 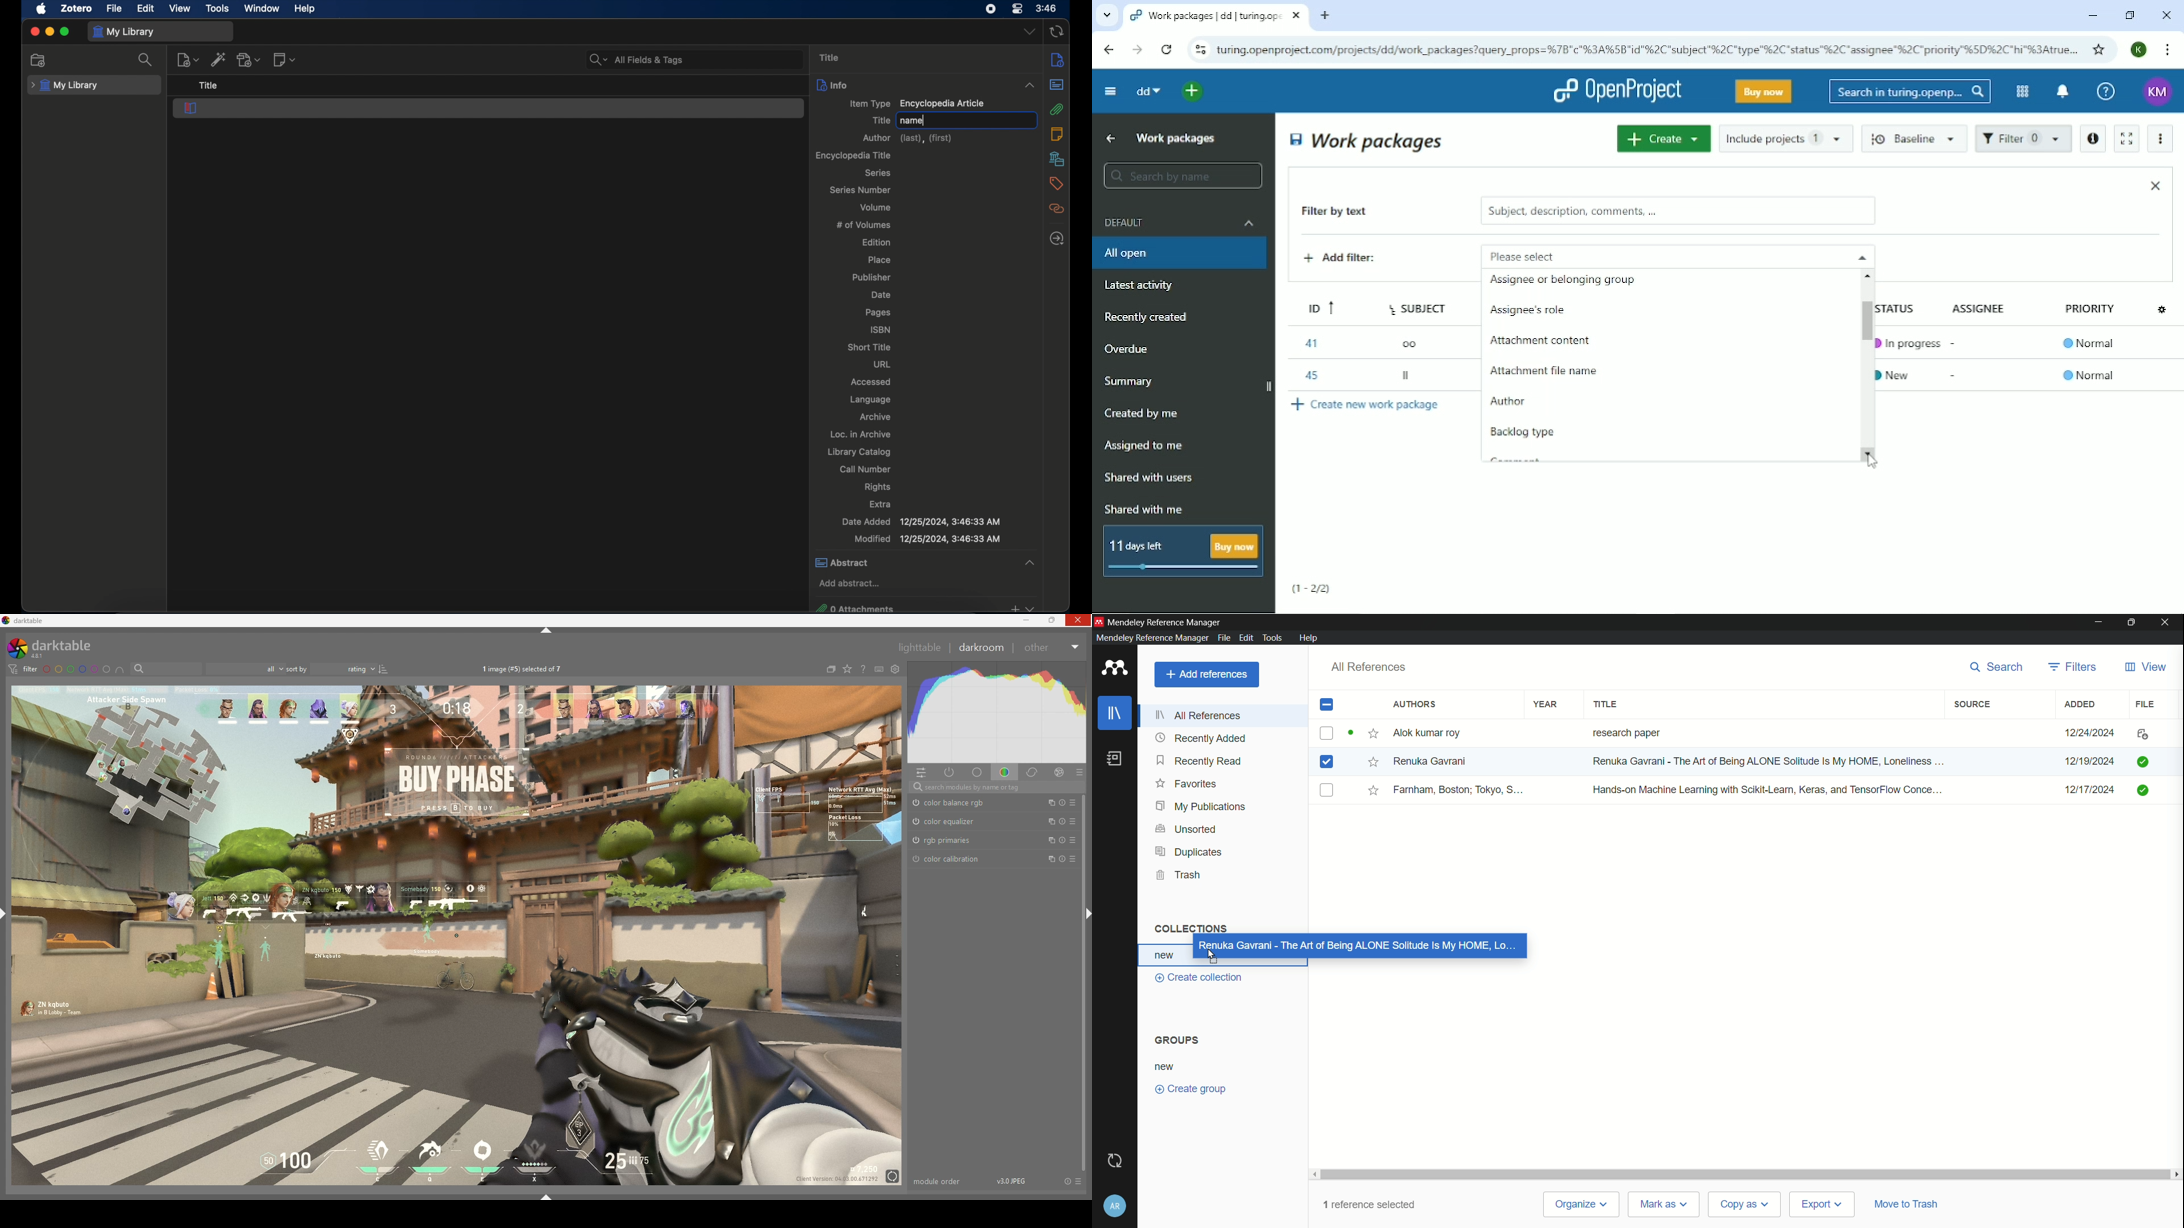 I want to click on Up, so click(x=1108, y=139).